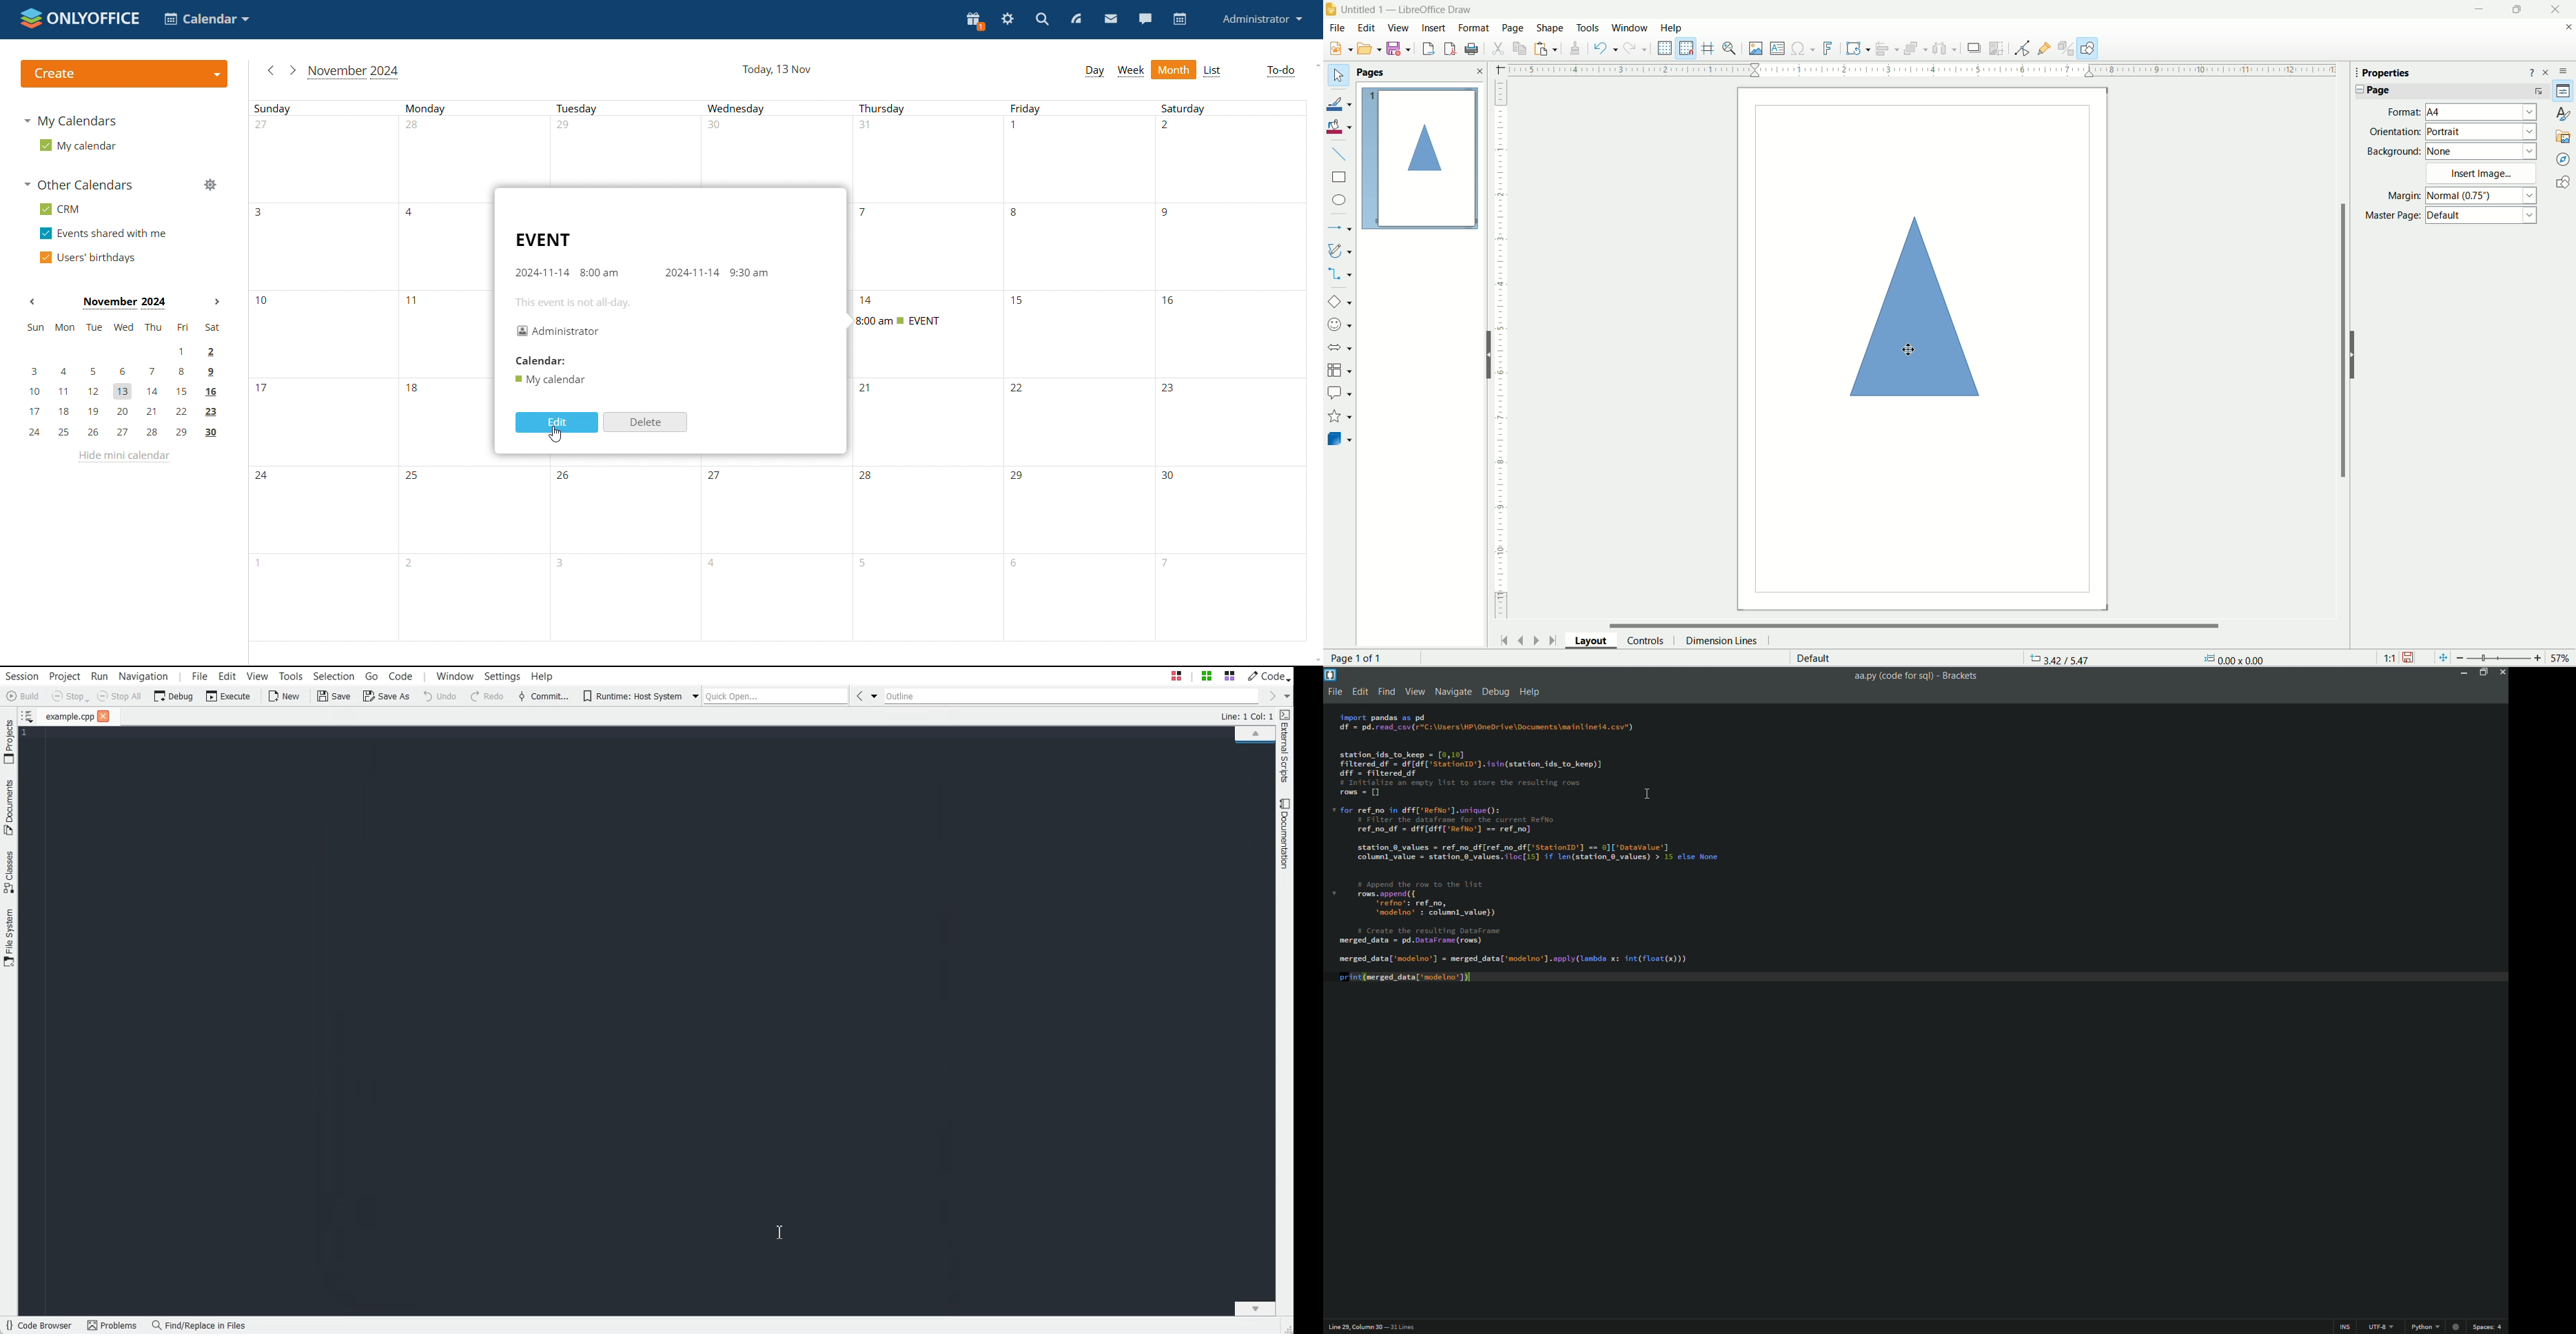 The image size is (2576, 1344). I want to click on view menu, so click(1415, 690).